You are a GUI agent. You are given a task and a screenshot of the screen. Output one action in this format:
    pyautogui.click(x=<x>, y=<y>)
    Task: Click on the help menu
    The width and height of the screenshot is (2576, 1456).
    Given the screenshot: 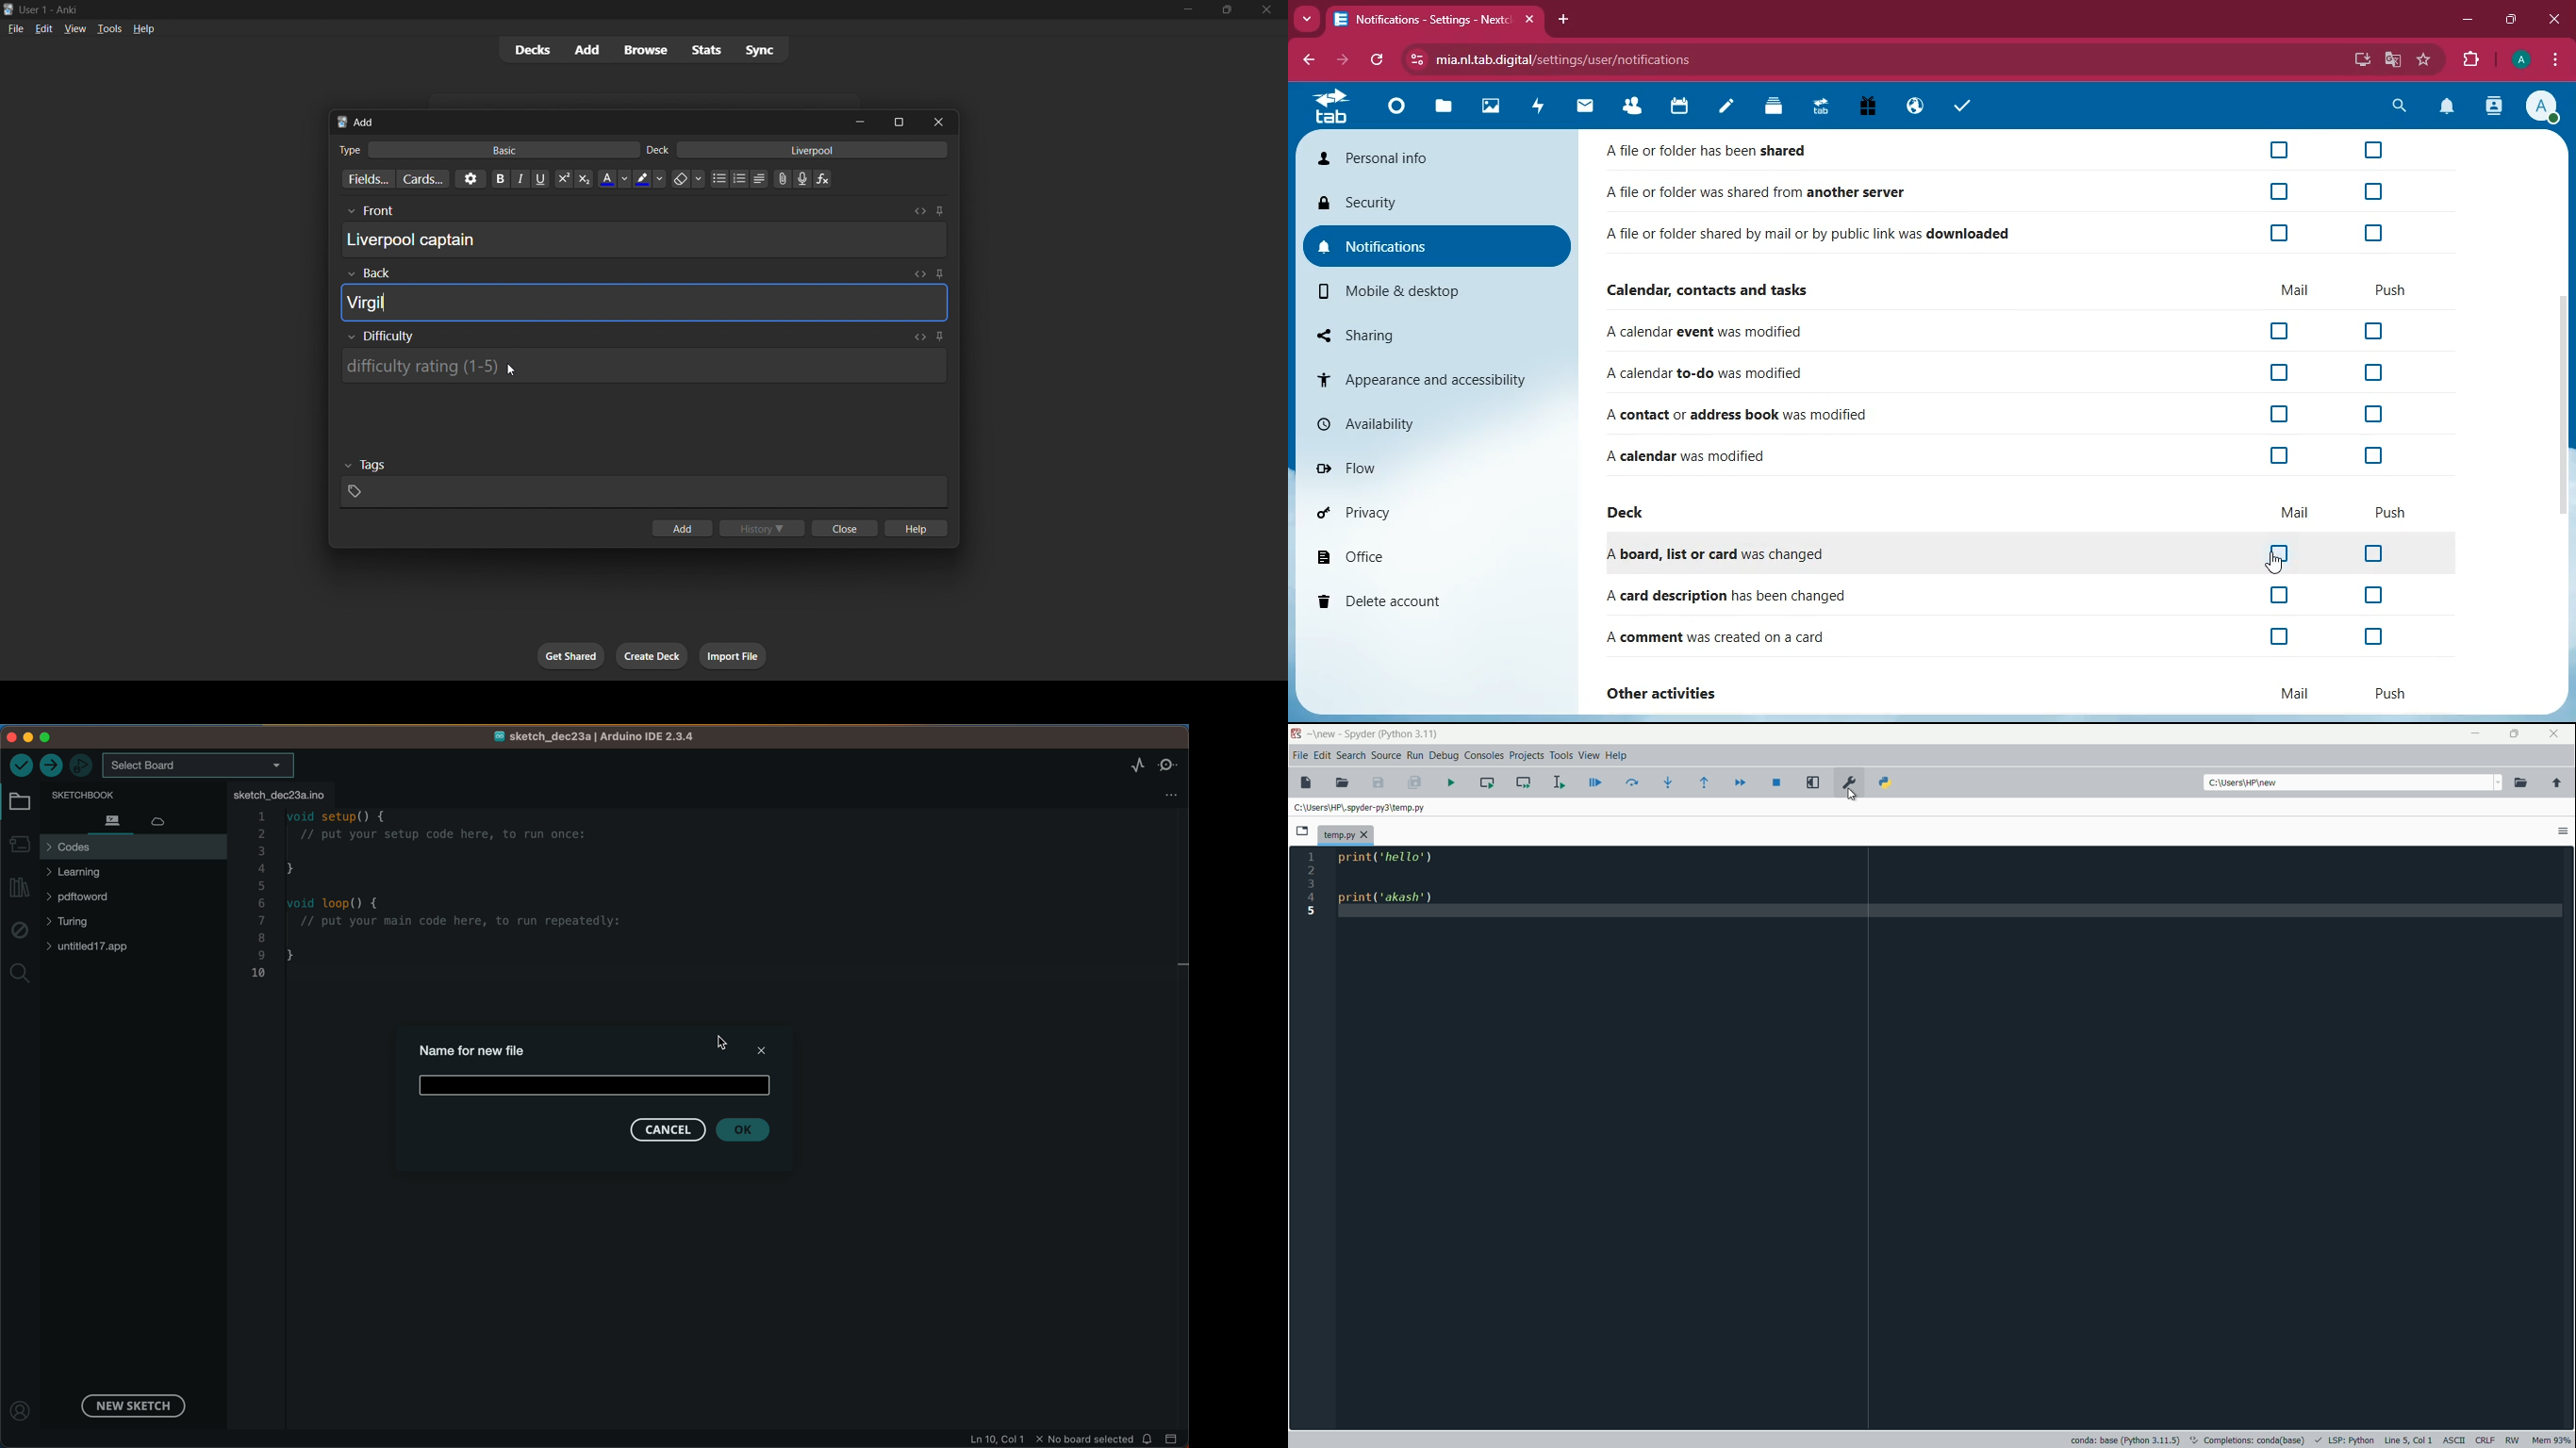 What is the action you would take?
    pyautogui.click(x=1617, y=756)
    